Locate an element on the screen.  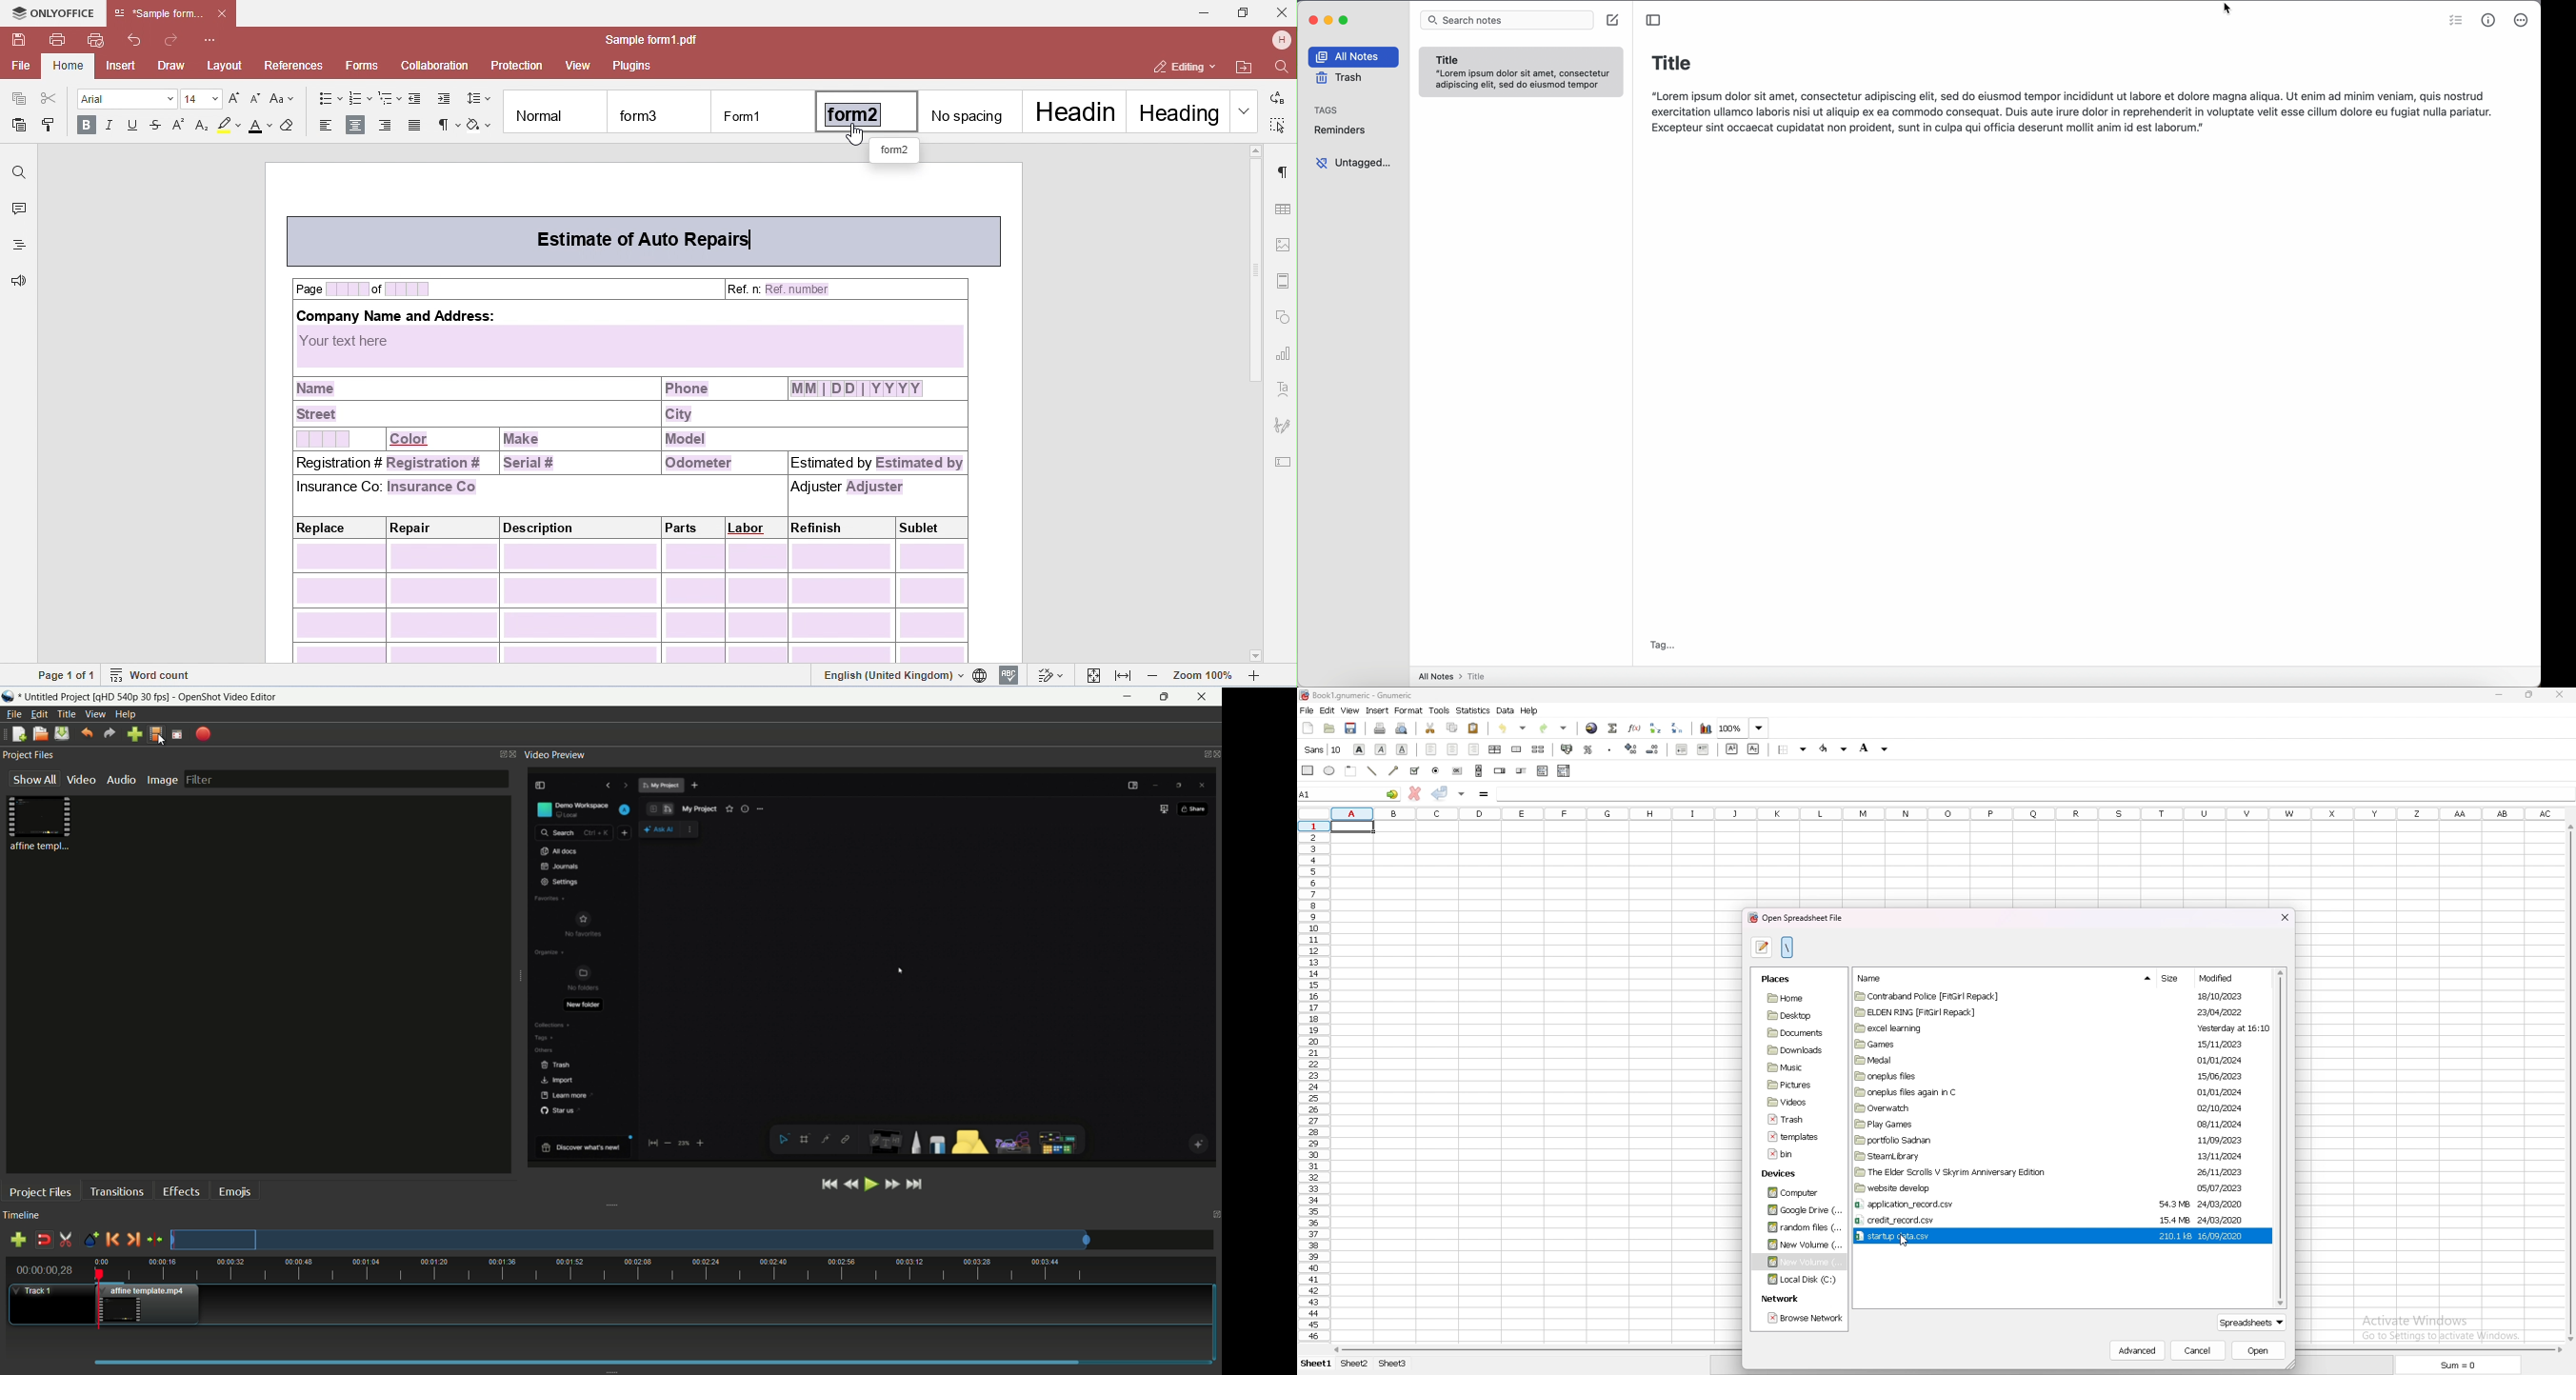
minimize is located at coordinates (1127, 697).